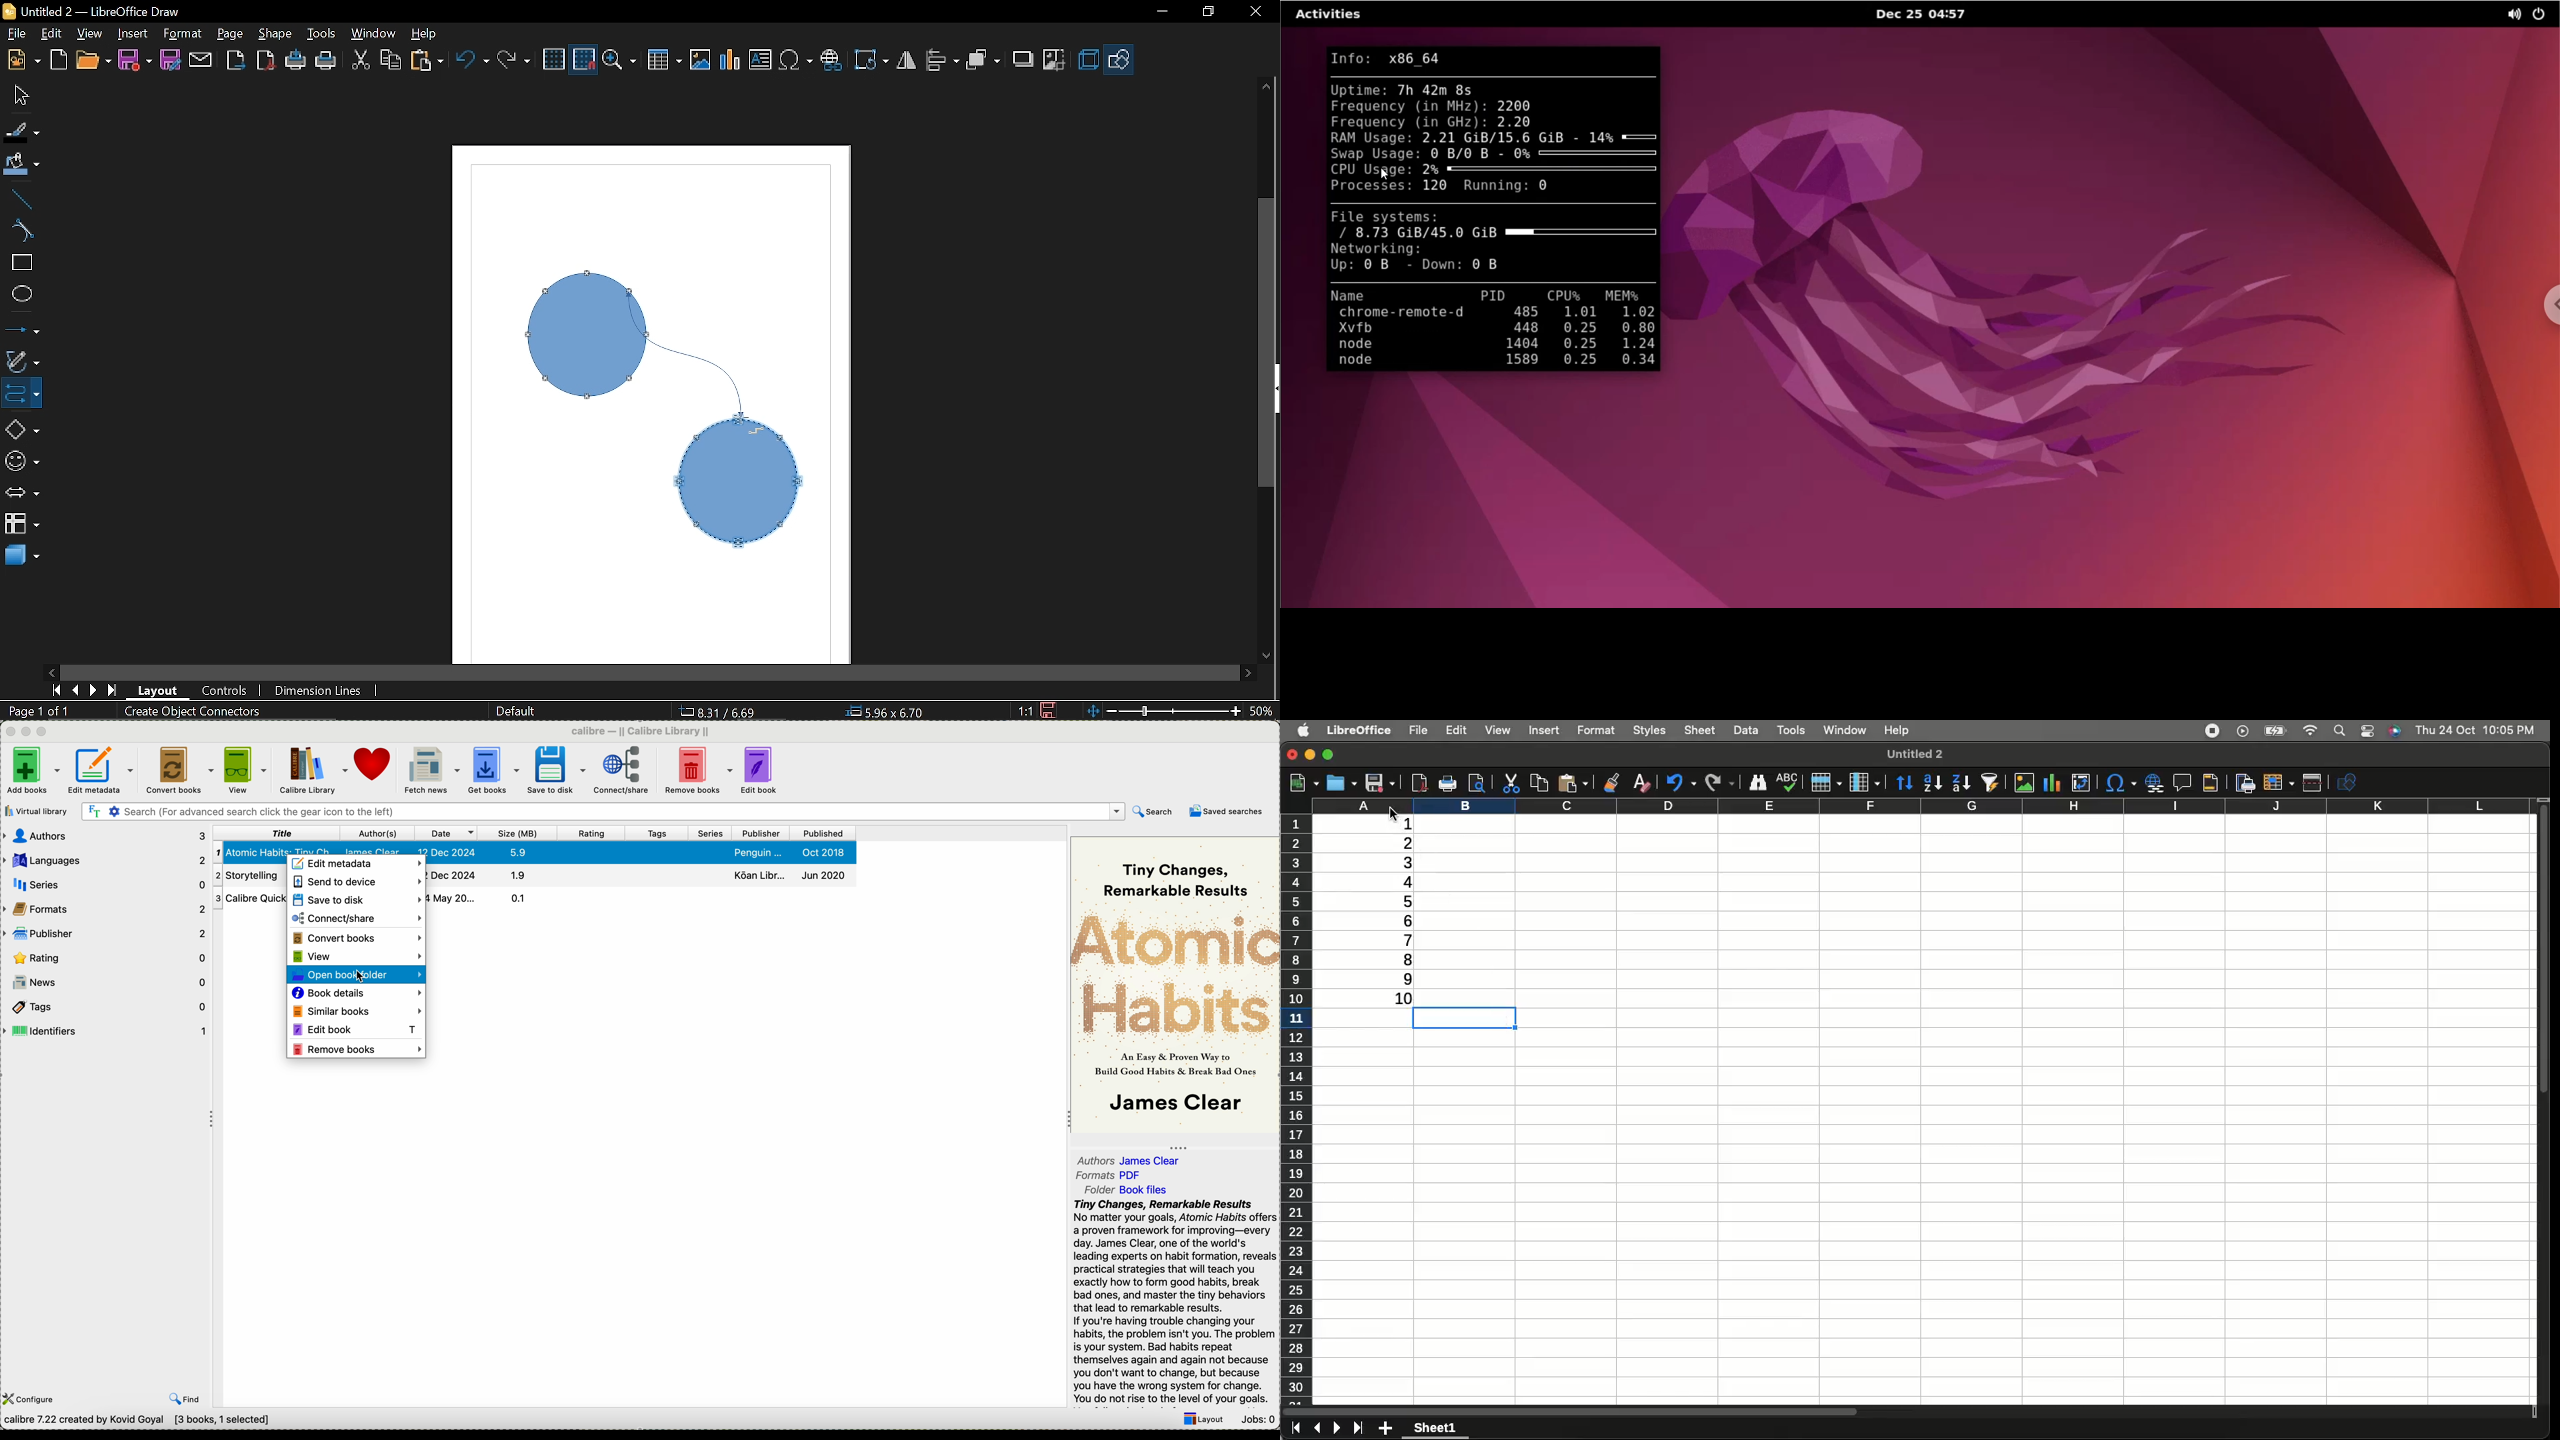  What do you see at coordinates (700, 60) in the screenshot?
I see `Insert image` at bounding box center [700, 60].